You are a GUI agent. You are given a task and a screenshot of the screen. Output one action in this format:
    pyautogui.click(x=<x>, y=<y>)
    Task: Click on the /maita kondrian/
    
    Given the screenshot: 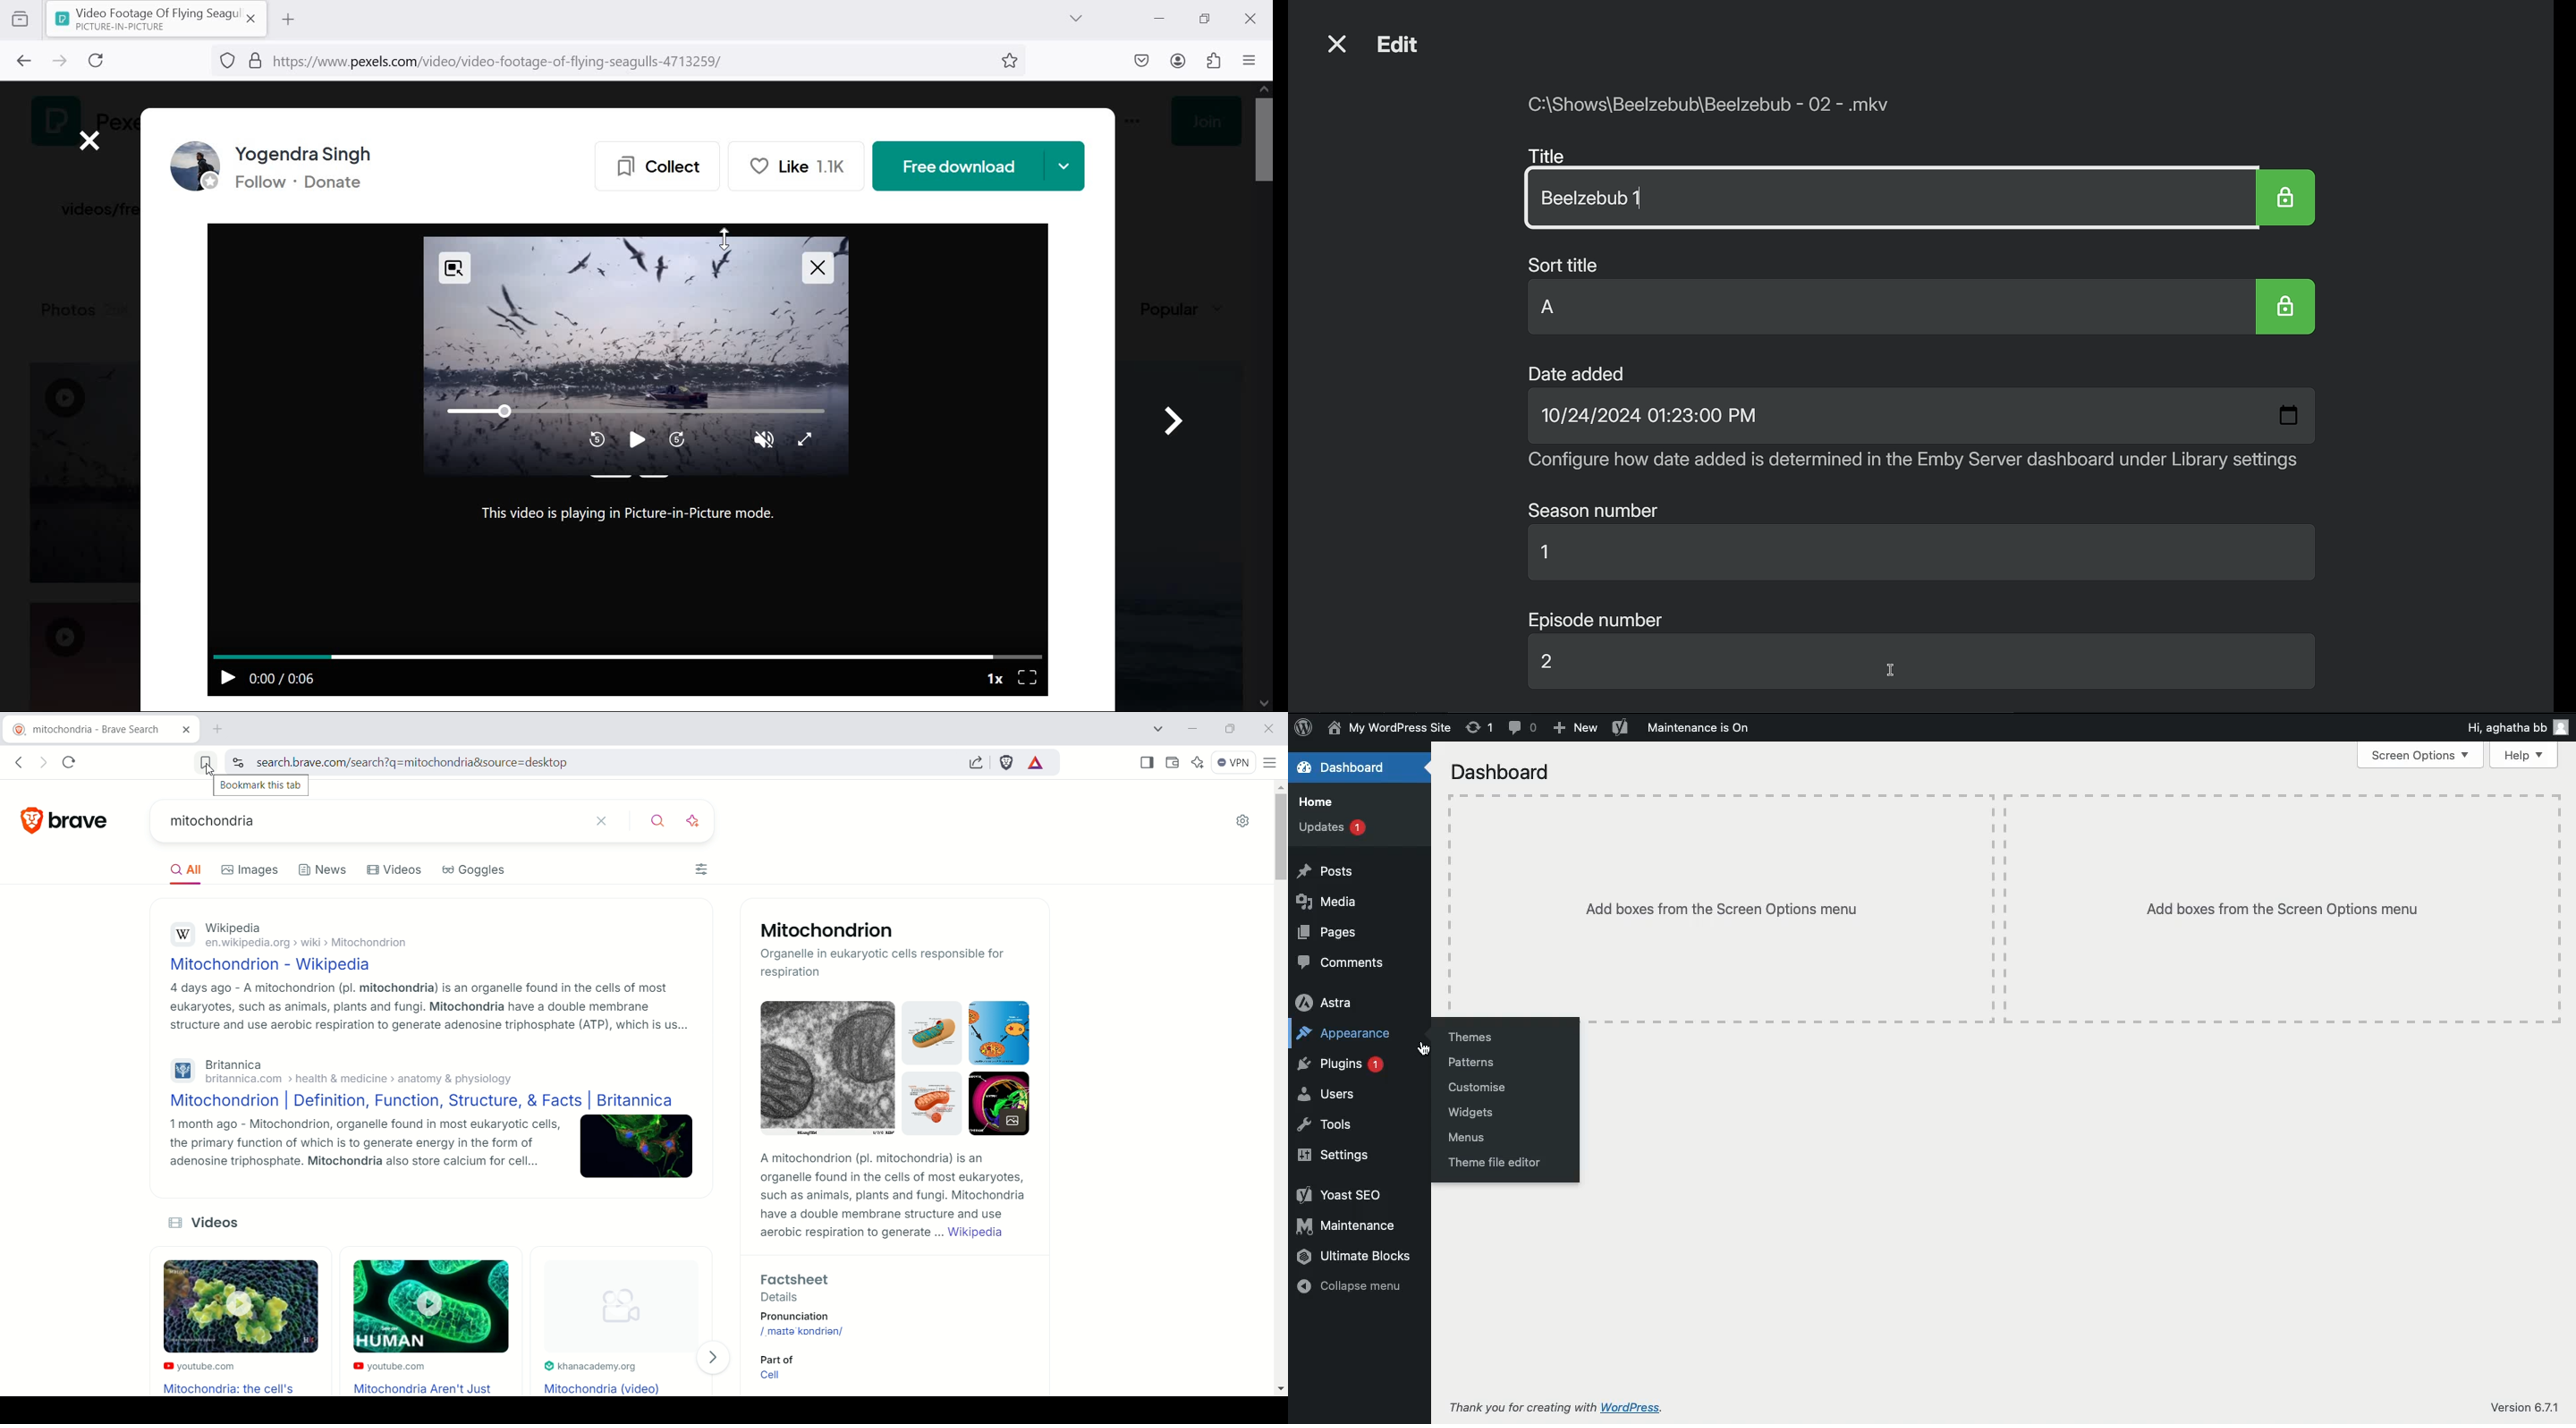 What is the action you would take?
    pyautogui.click(x=804, y=1331)
    